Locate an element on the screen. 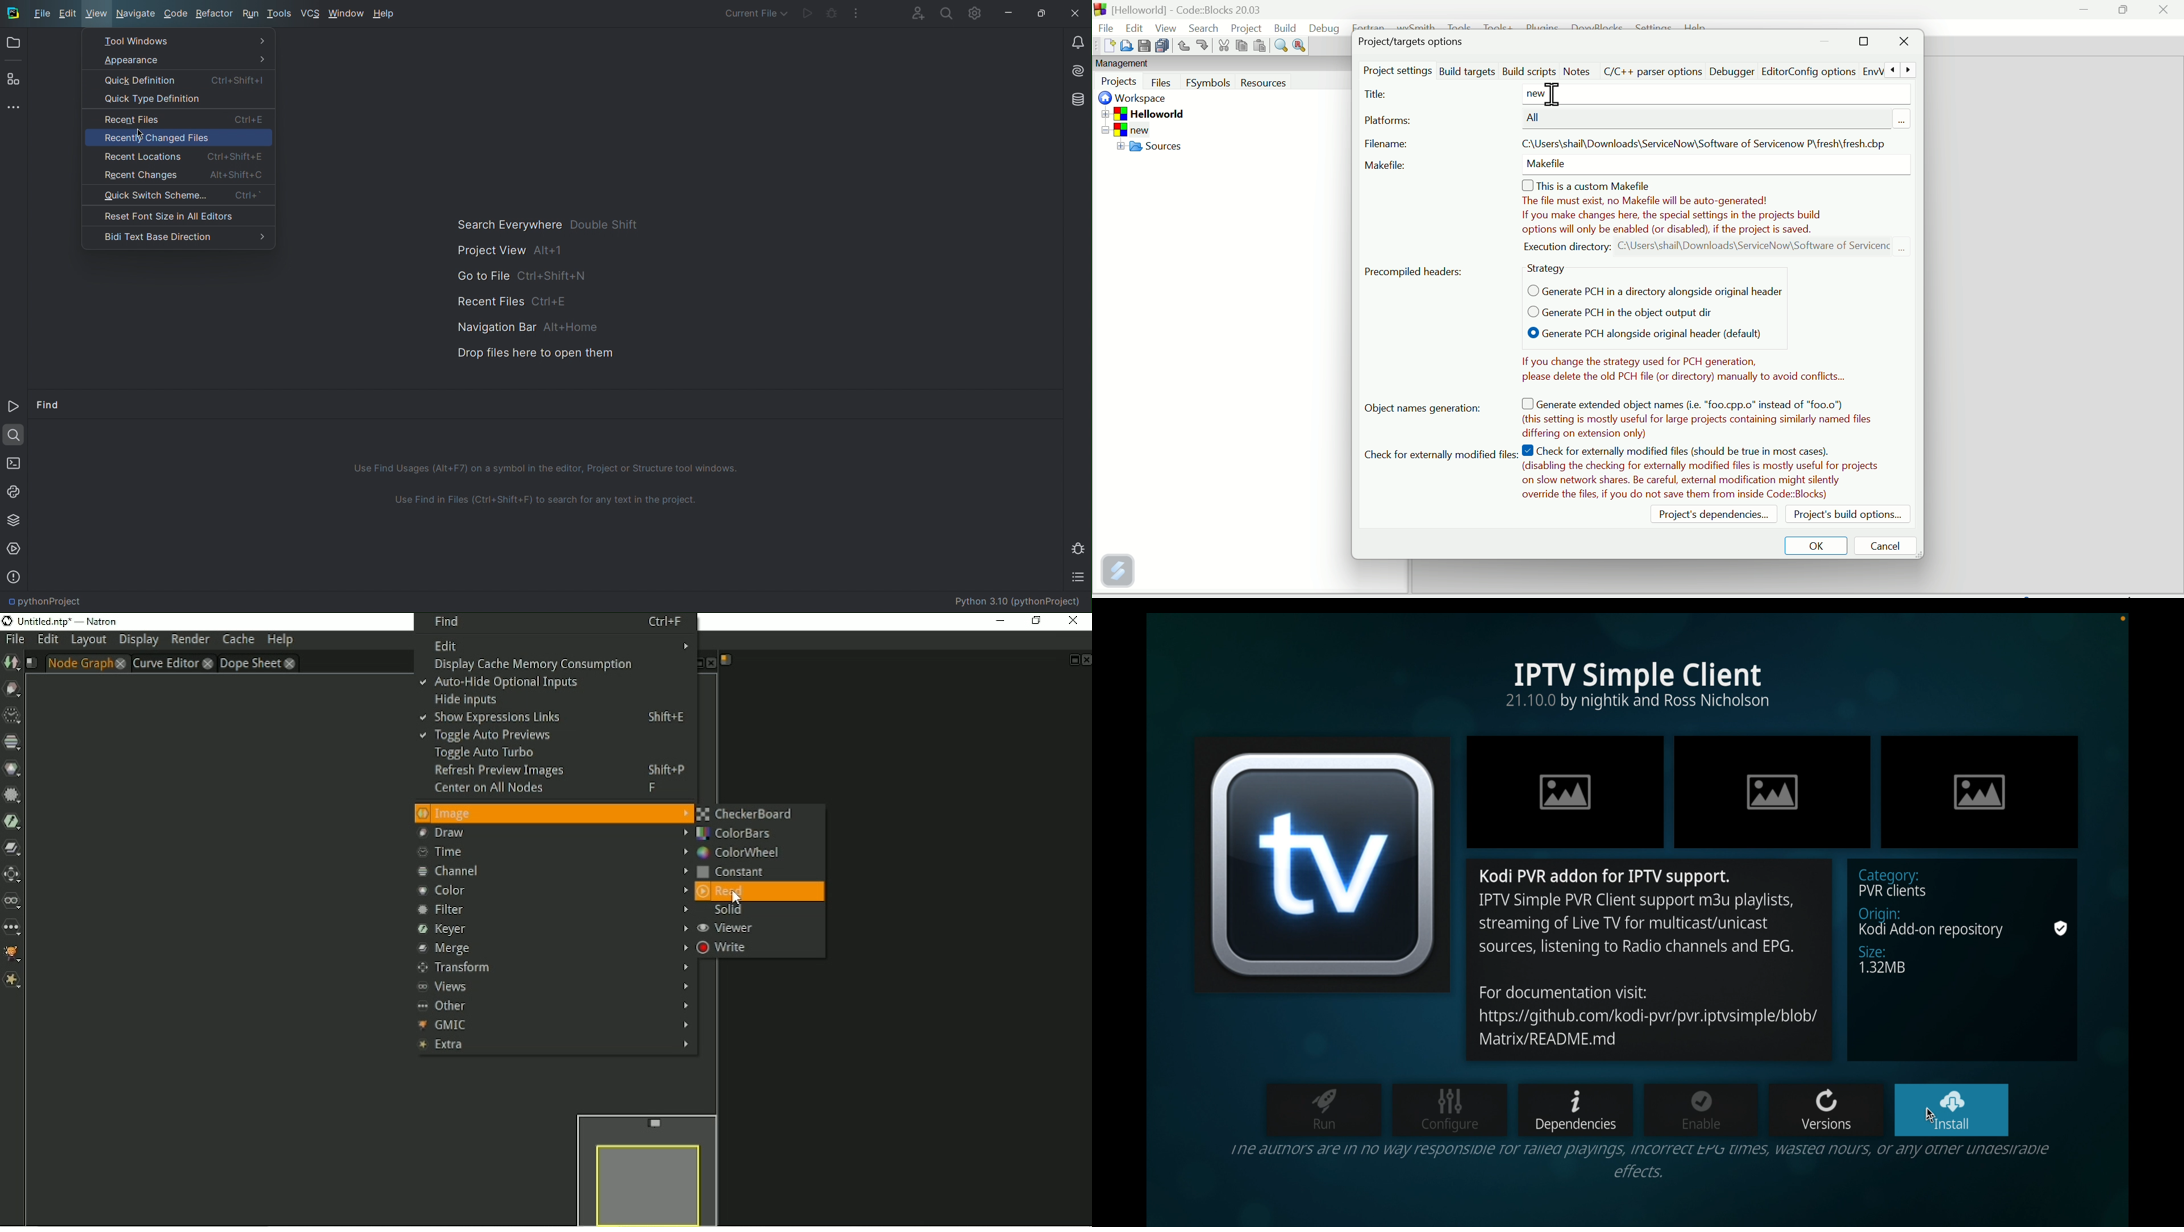 This screenshot has width=2184, height=1232. Note is located at coordinates (1700, 415).